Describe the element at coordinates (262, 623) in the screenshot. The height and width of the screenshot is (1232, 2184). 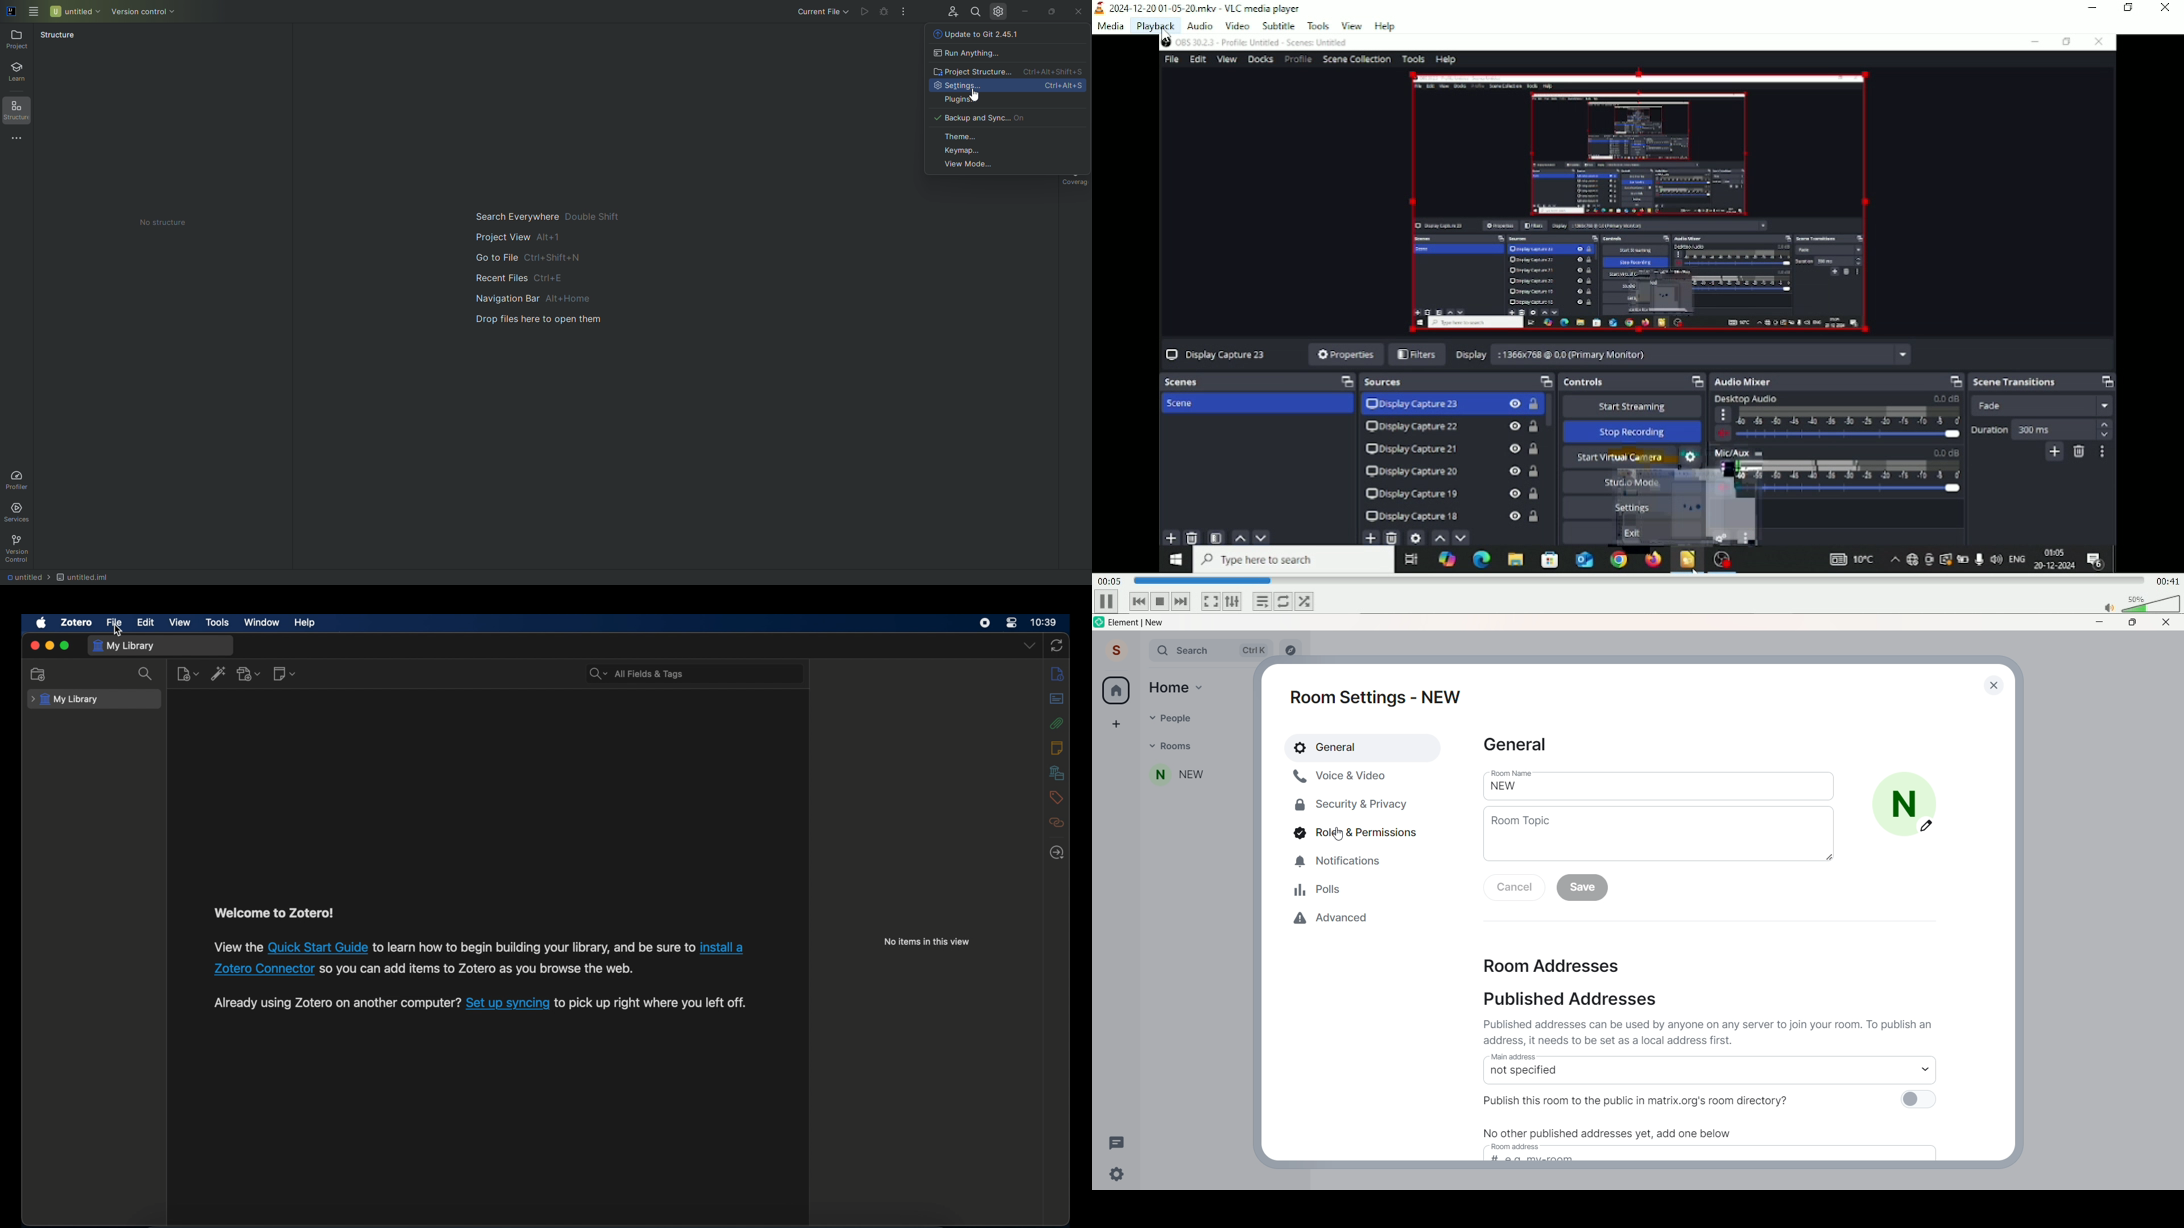
I see `window` at that location.